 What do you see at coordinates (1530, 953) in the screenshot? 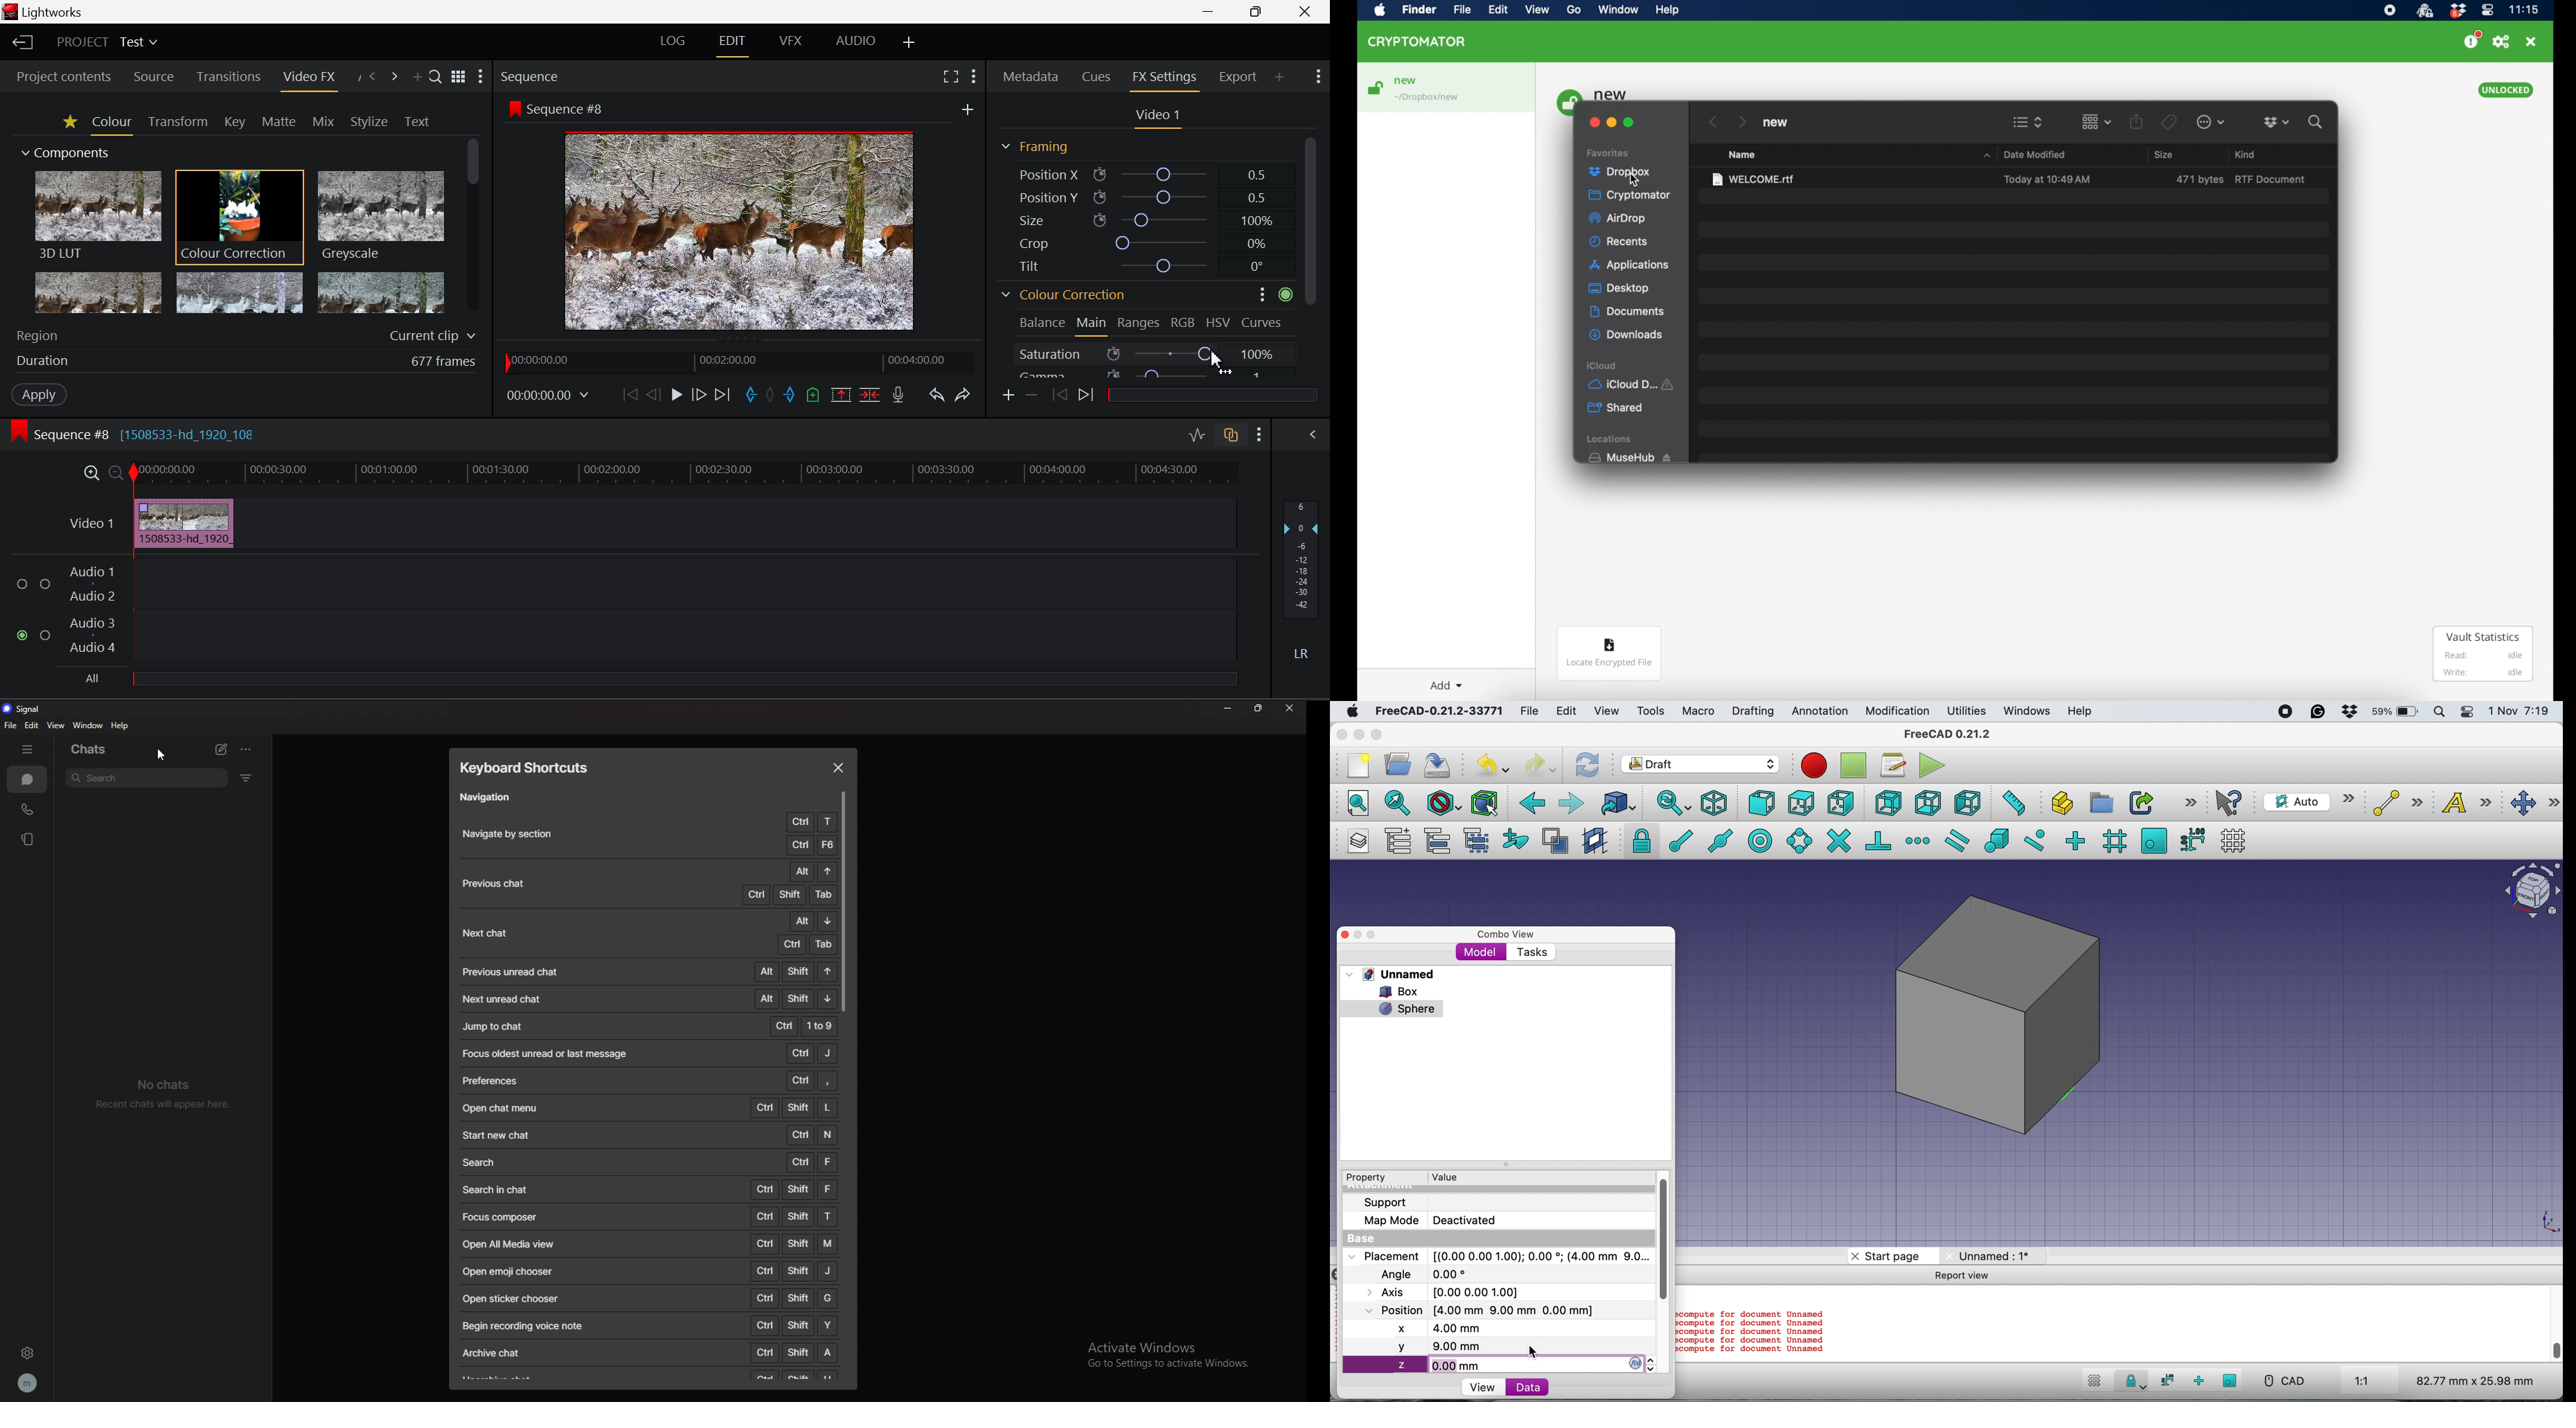
I see `tasks` at bounding box center [1530, 953].